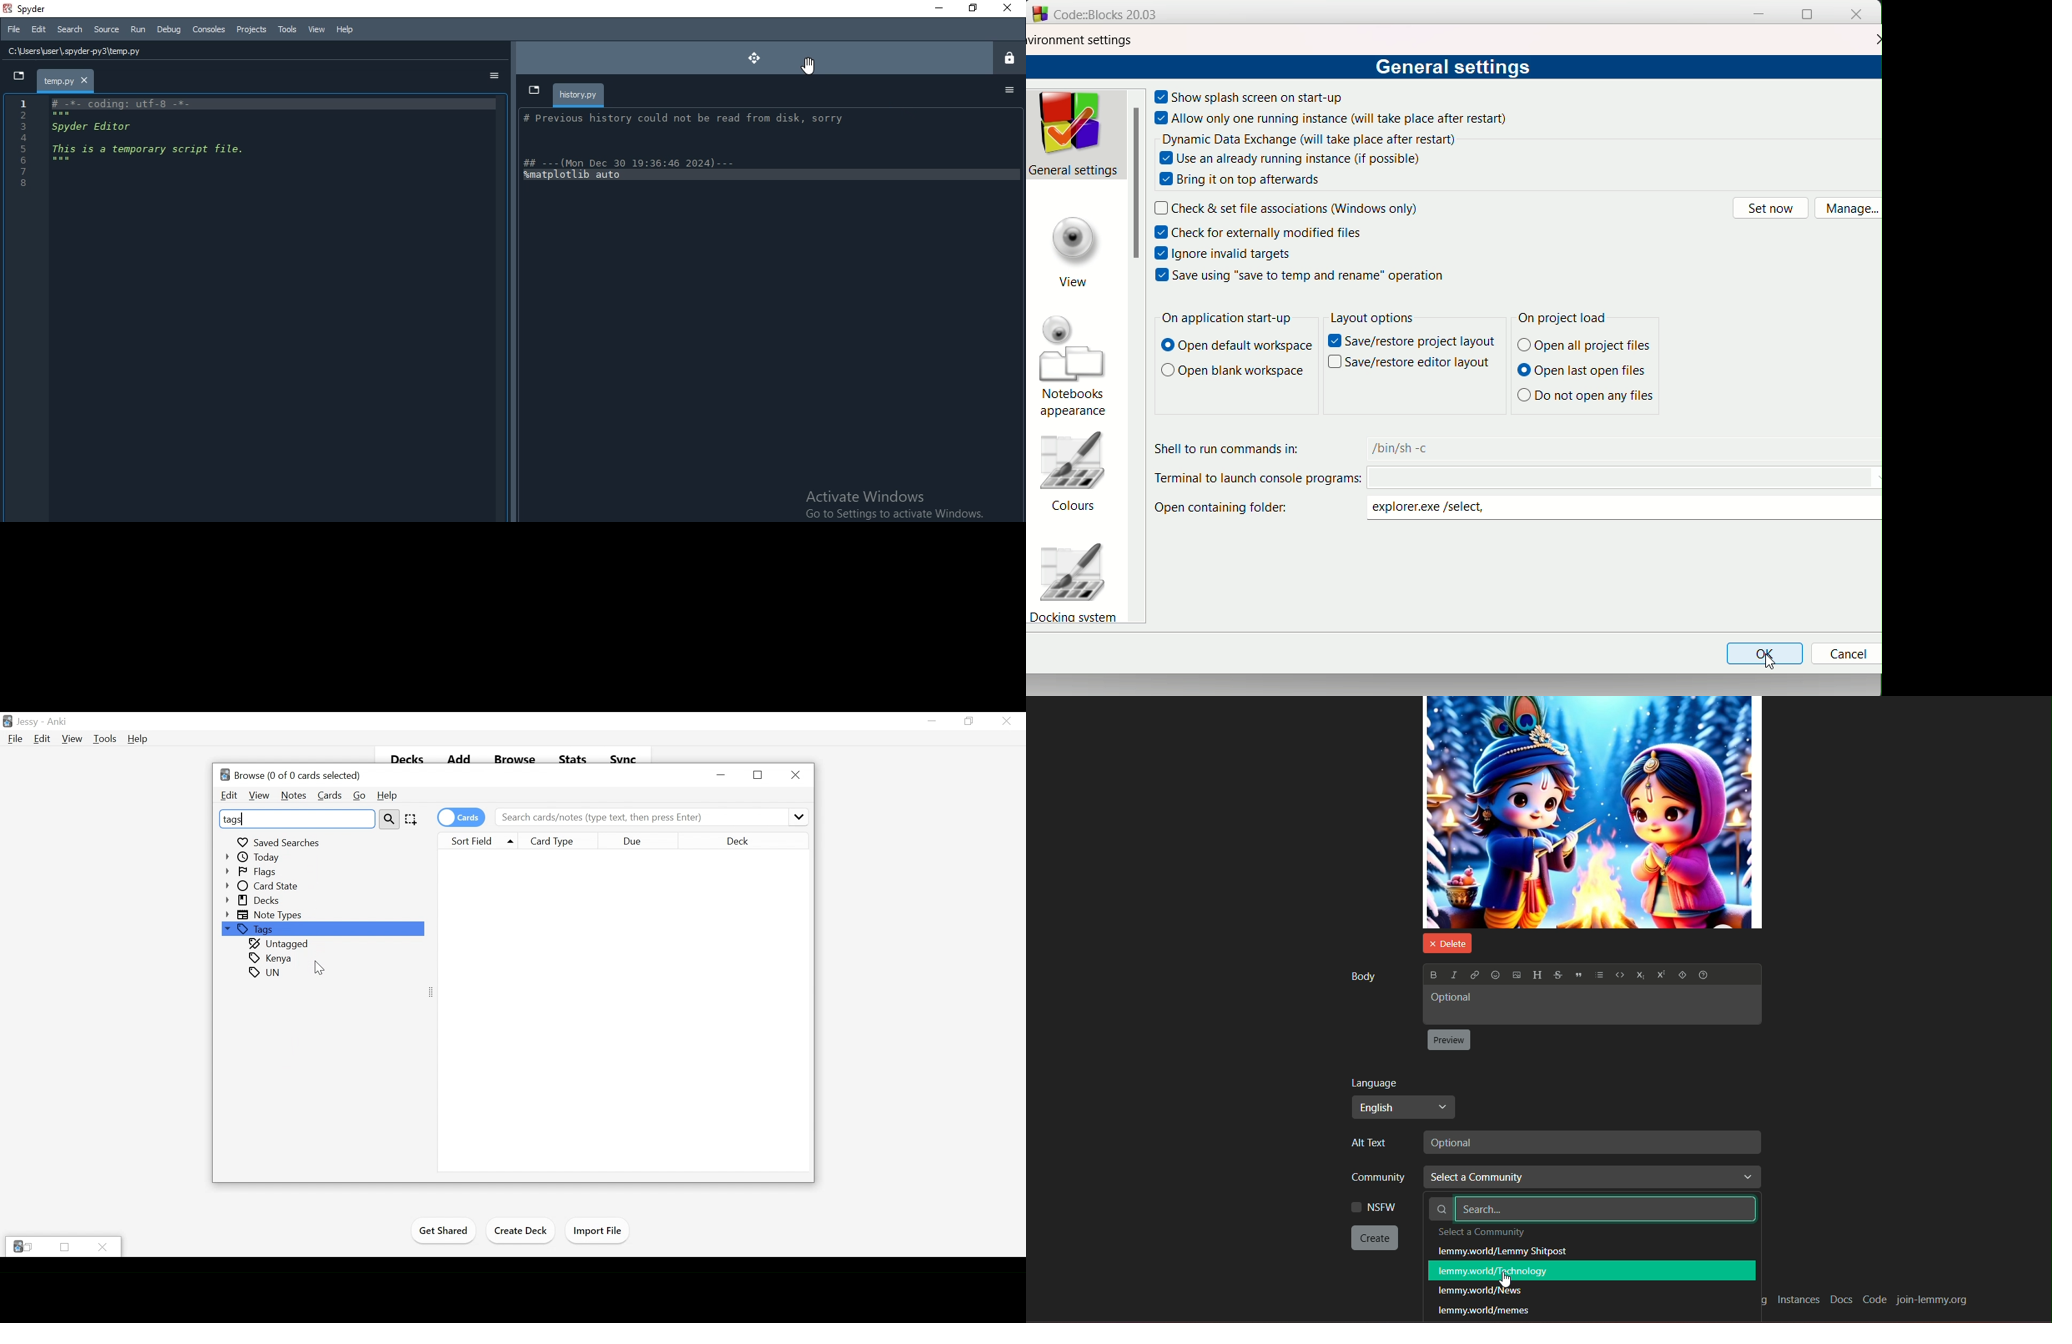  I want to click on spyder, so click(30, 9).